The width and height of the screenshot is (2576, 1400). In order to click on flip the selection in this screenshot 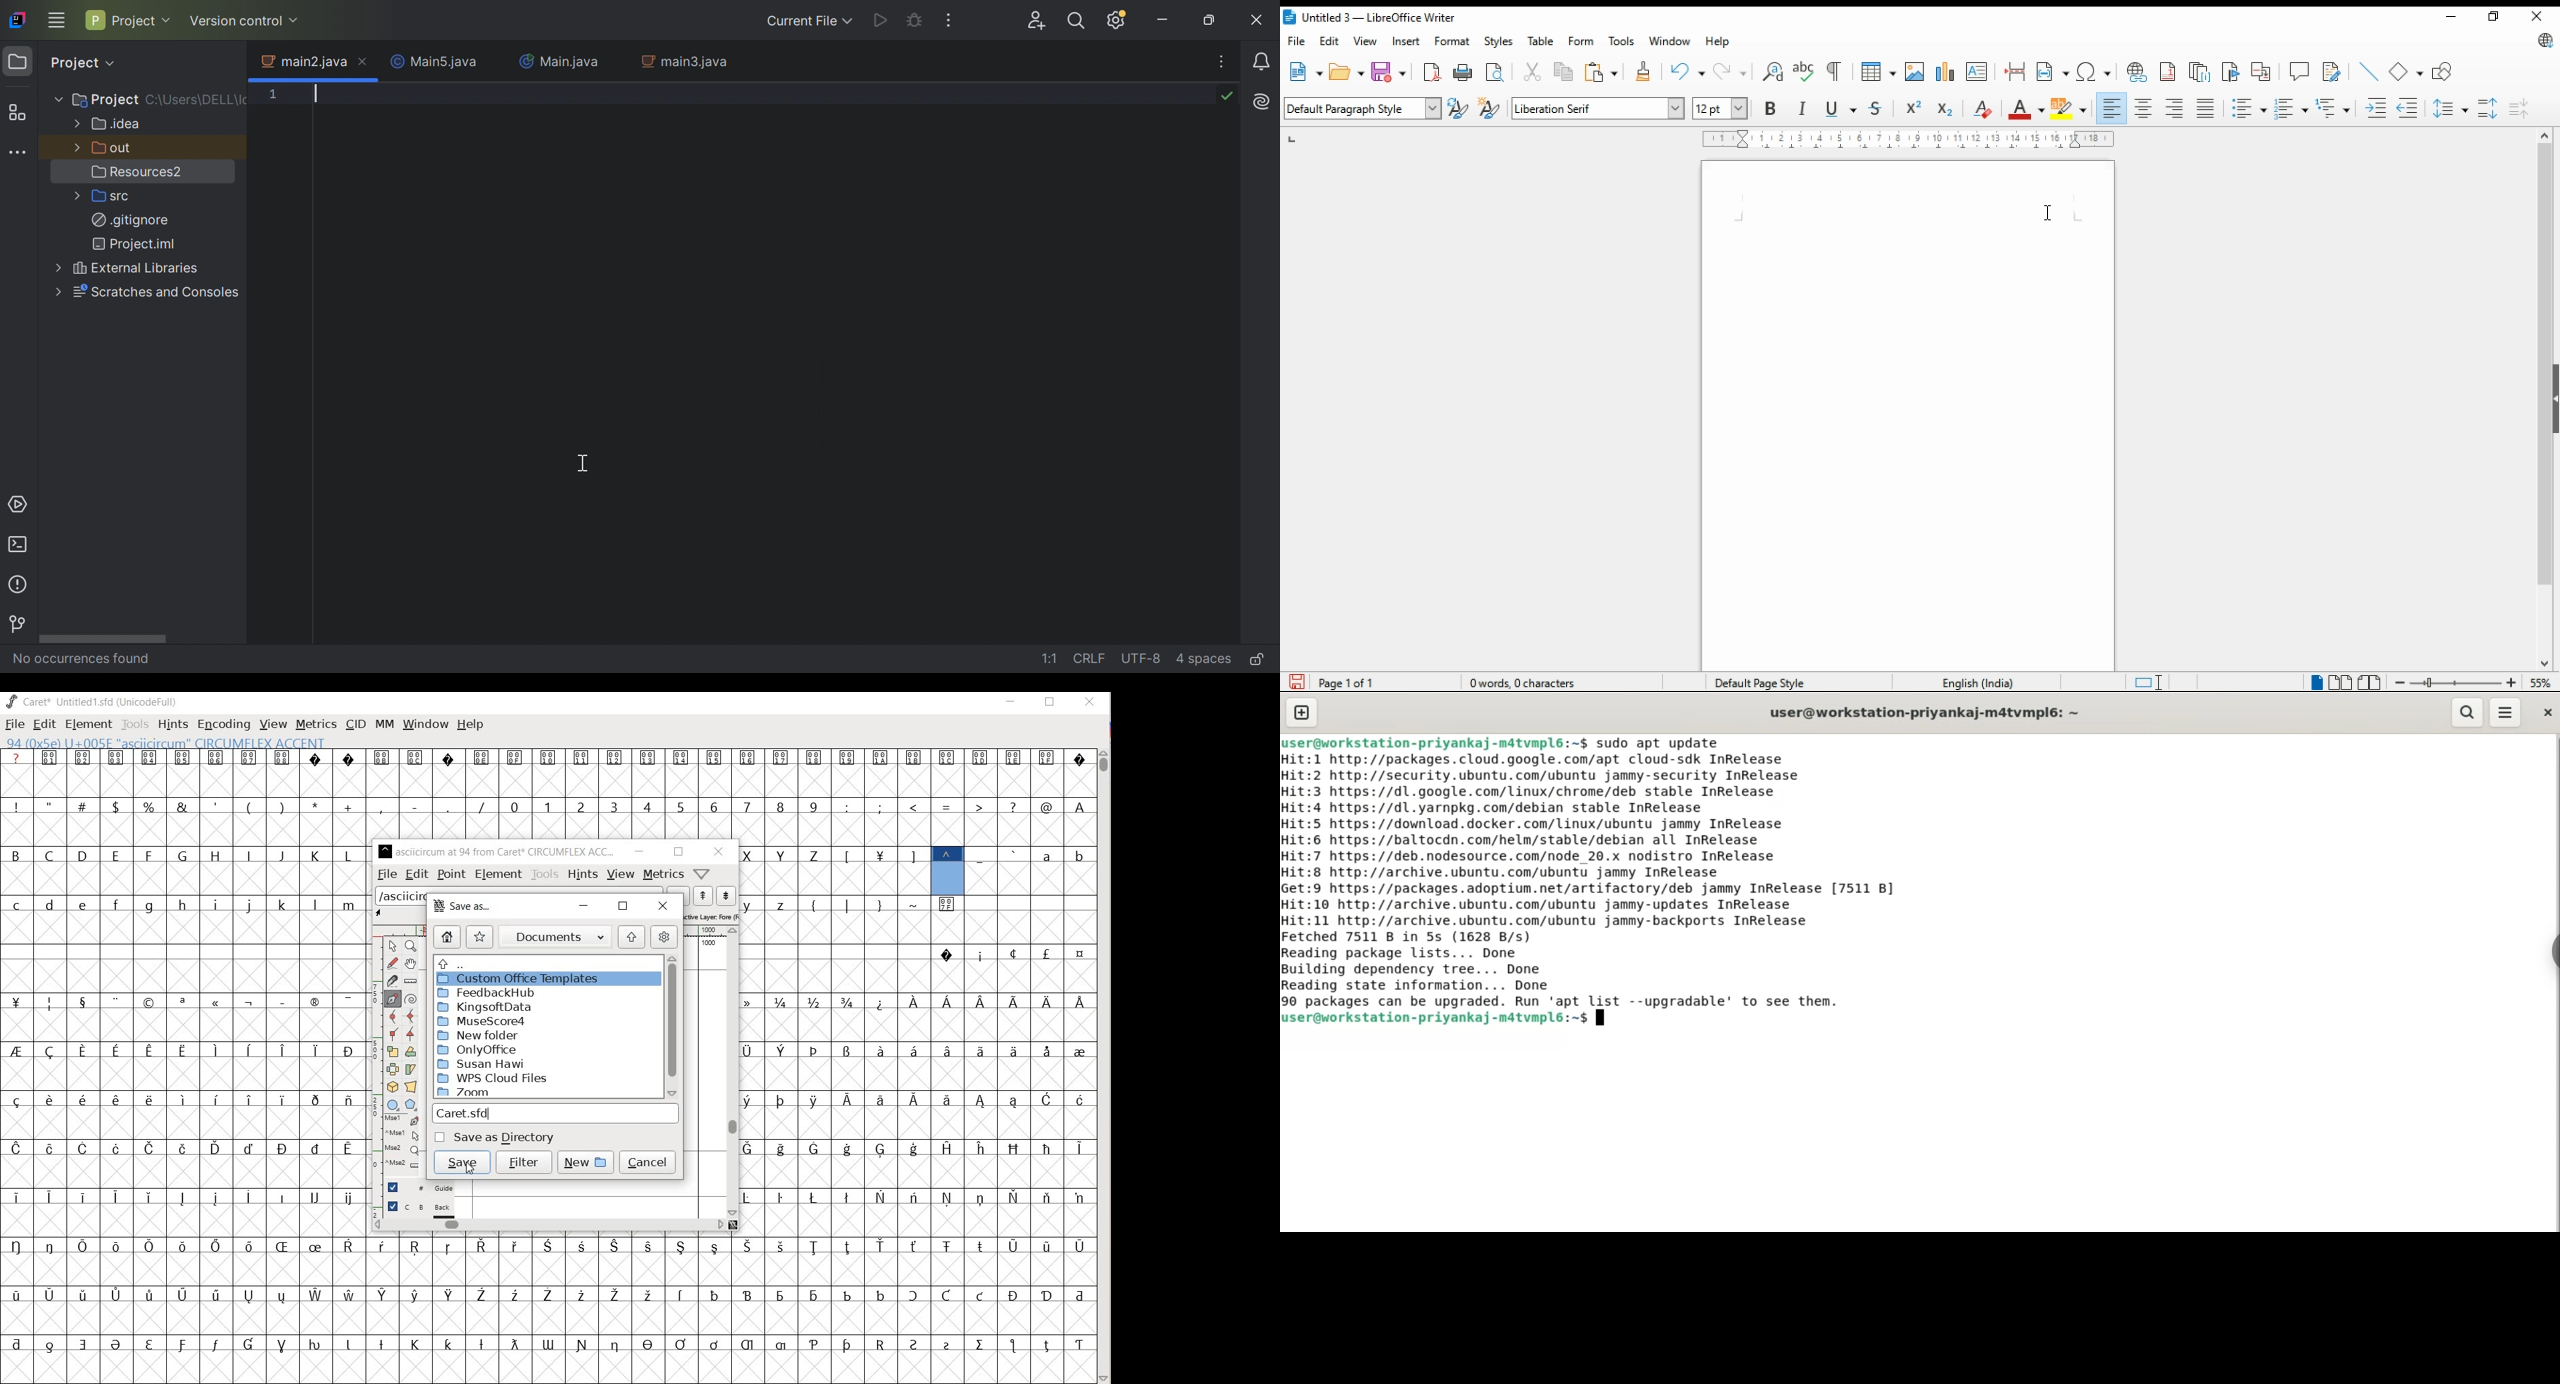, I will do `click(392, 1069)`.